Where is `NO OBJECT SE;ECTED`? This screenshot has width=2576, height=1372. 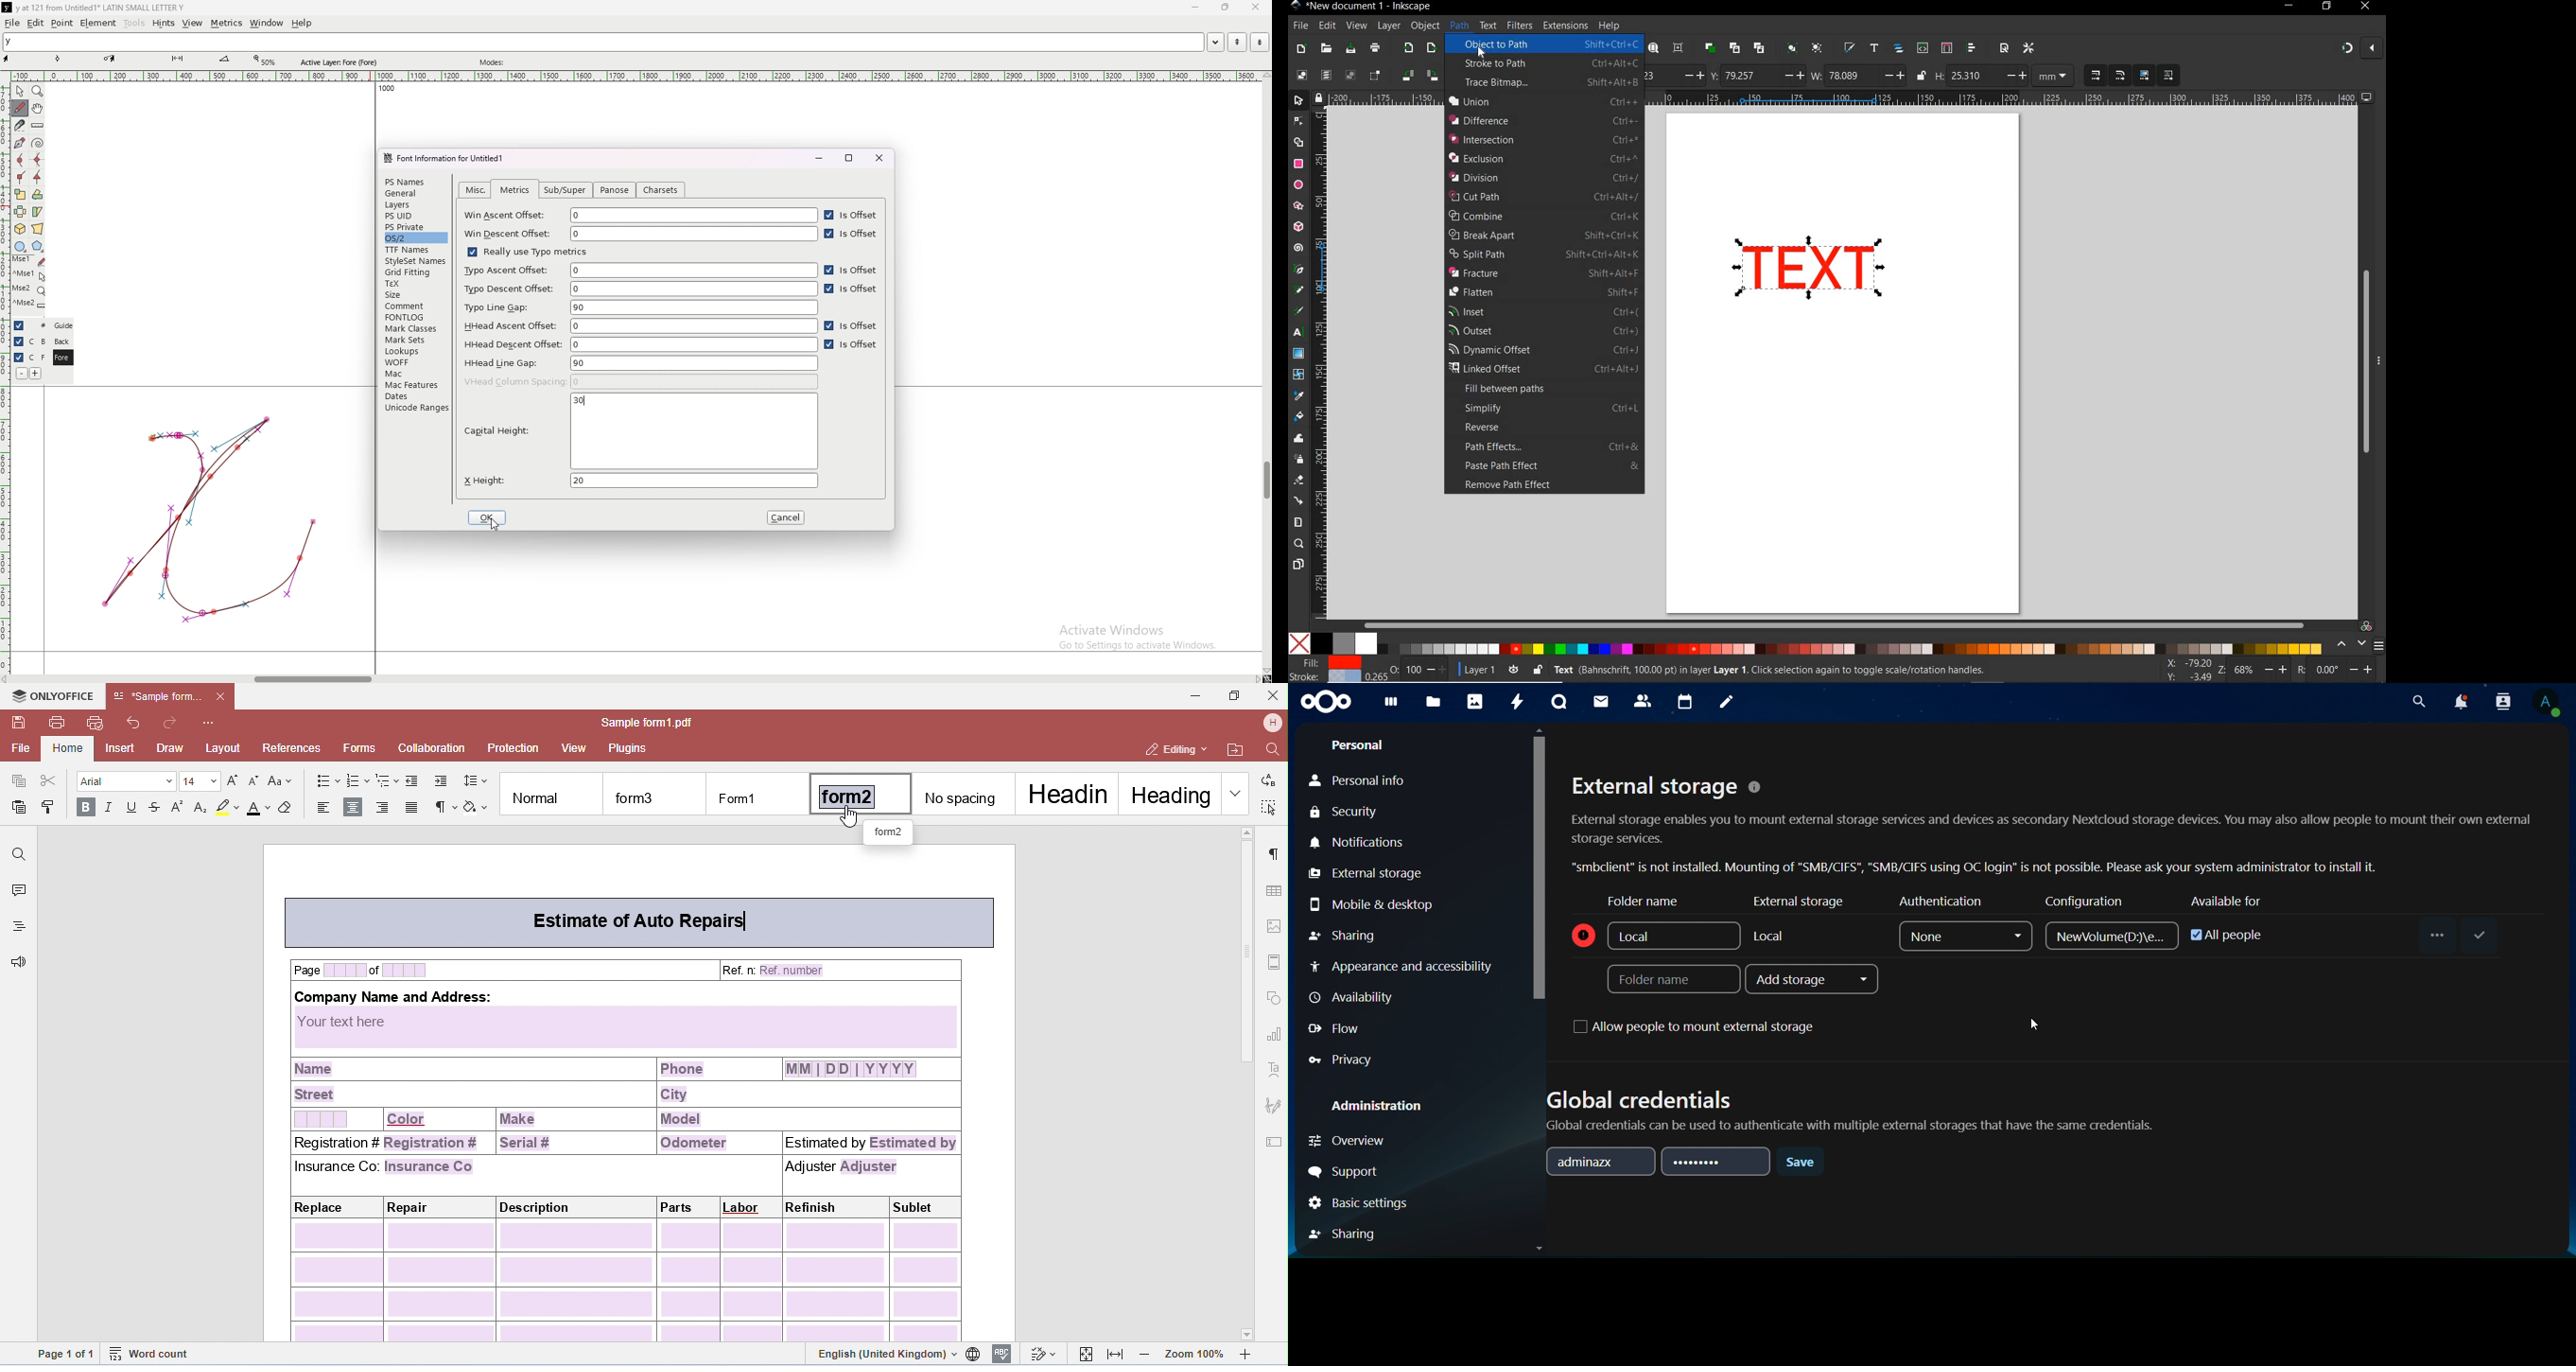 NO OBJECT SE;ECTED is located at coordinates (1786, 672).